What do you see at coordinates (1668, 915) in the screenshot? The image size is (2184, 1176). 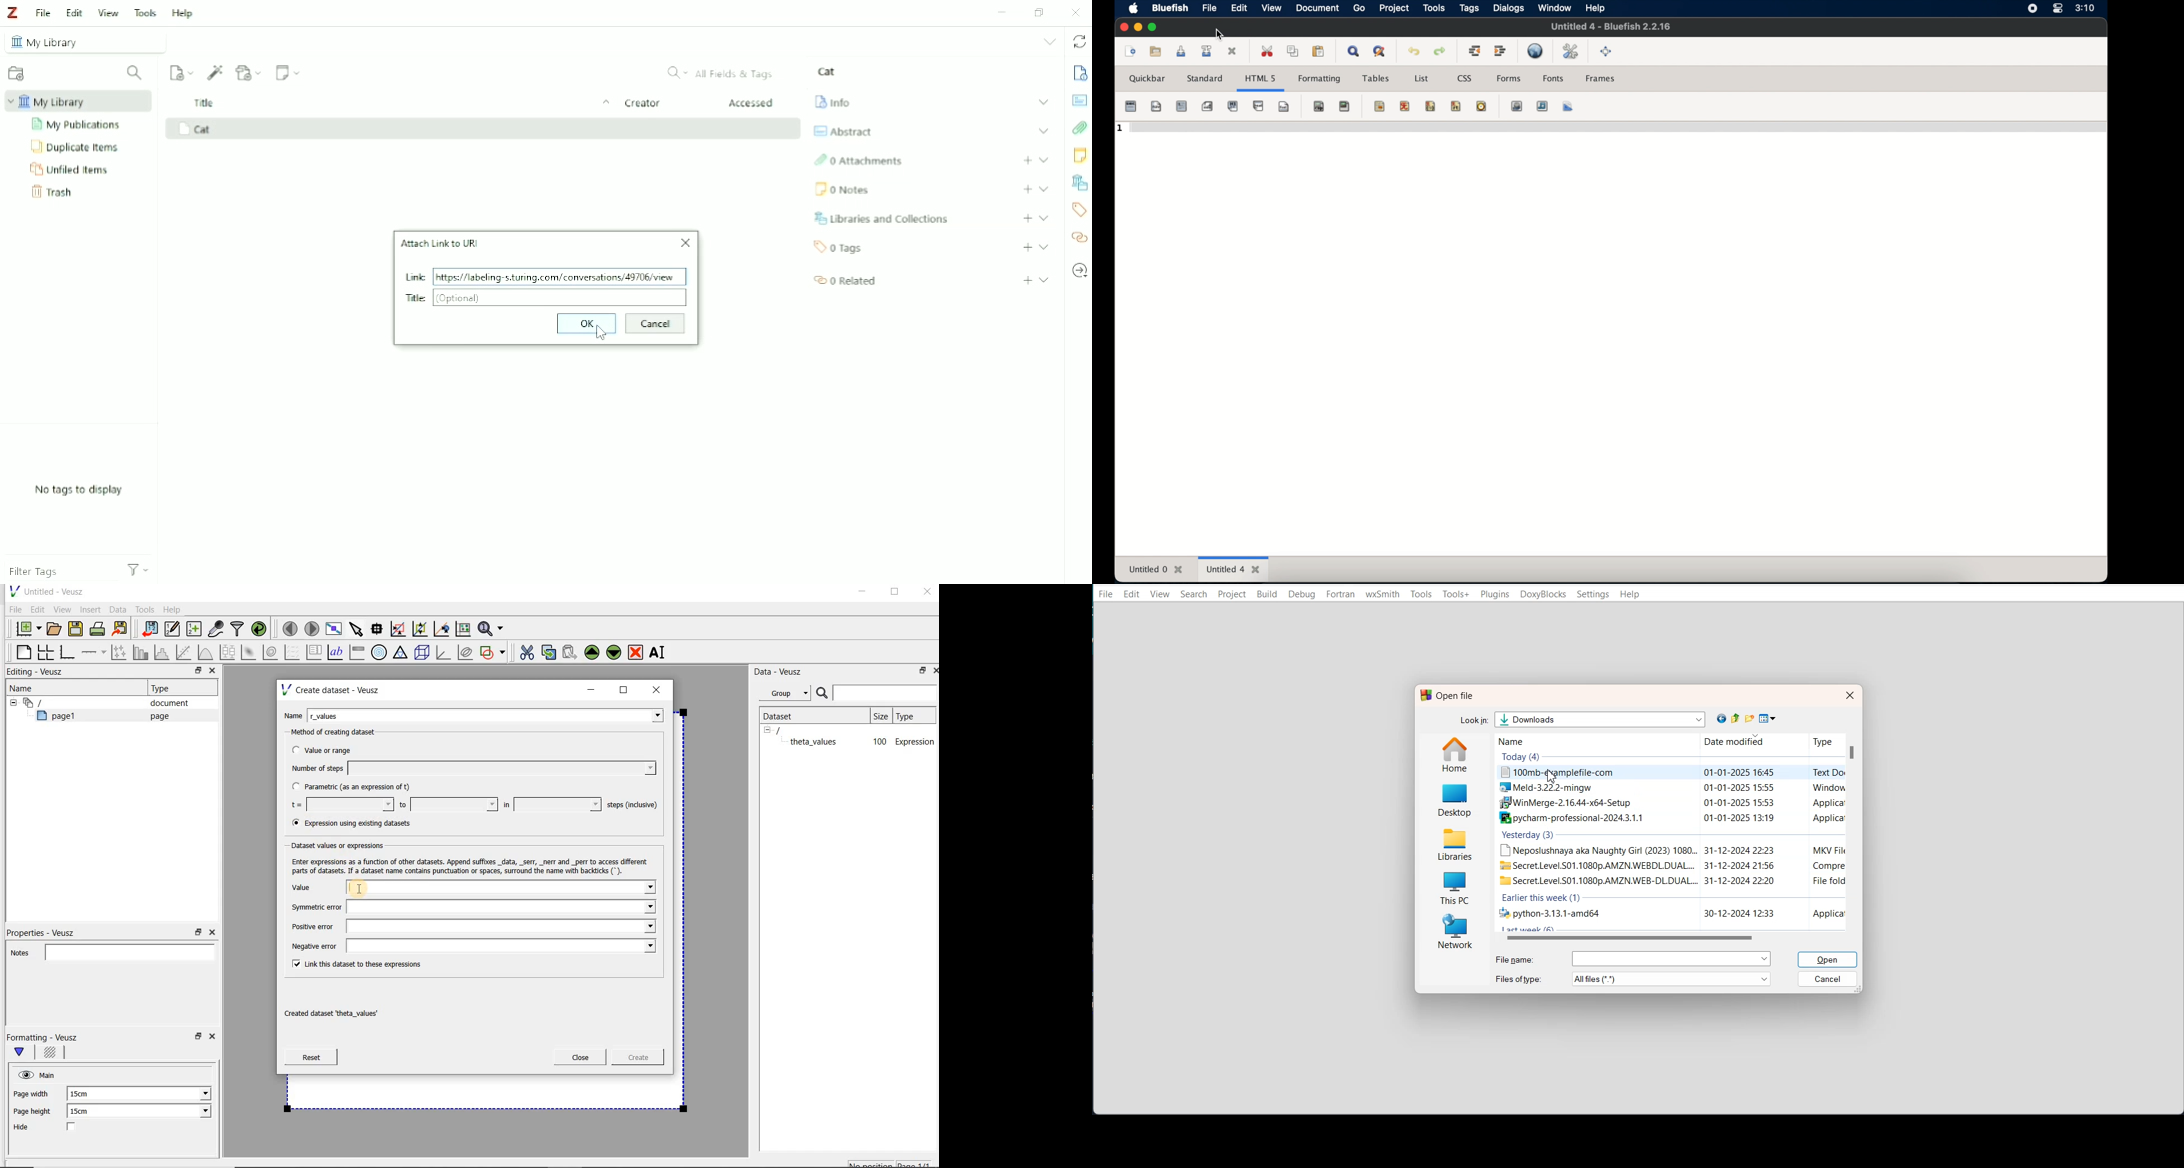 I see `python-3.13.1-amd64` at bounding box center [1668, 915].